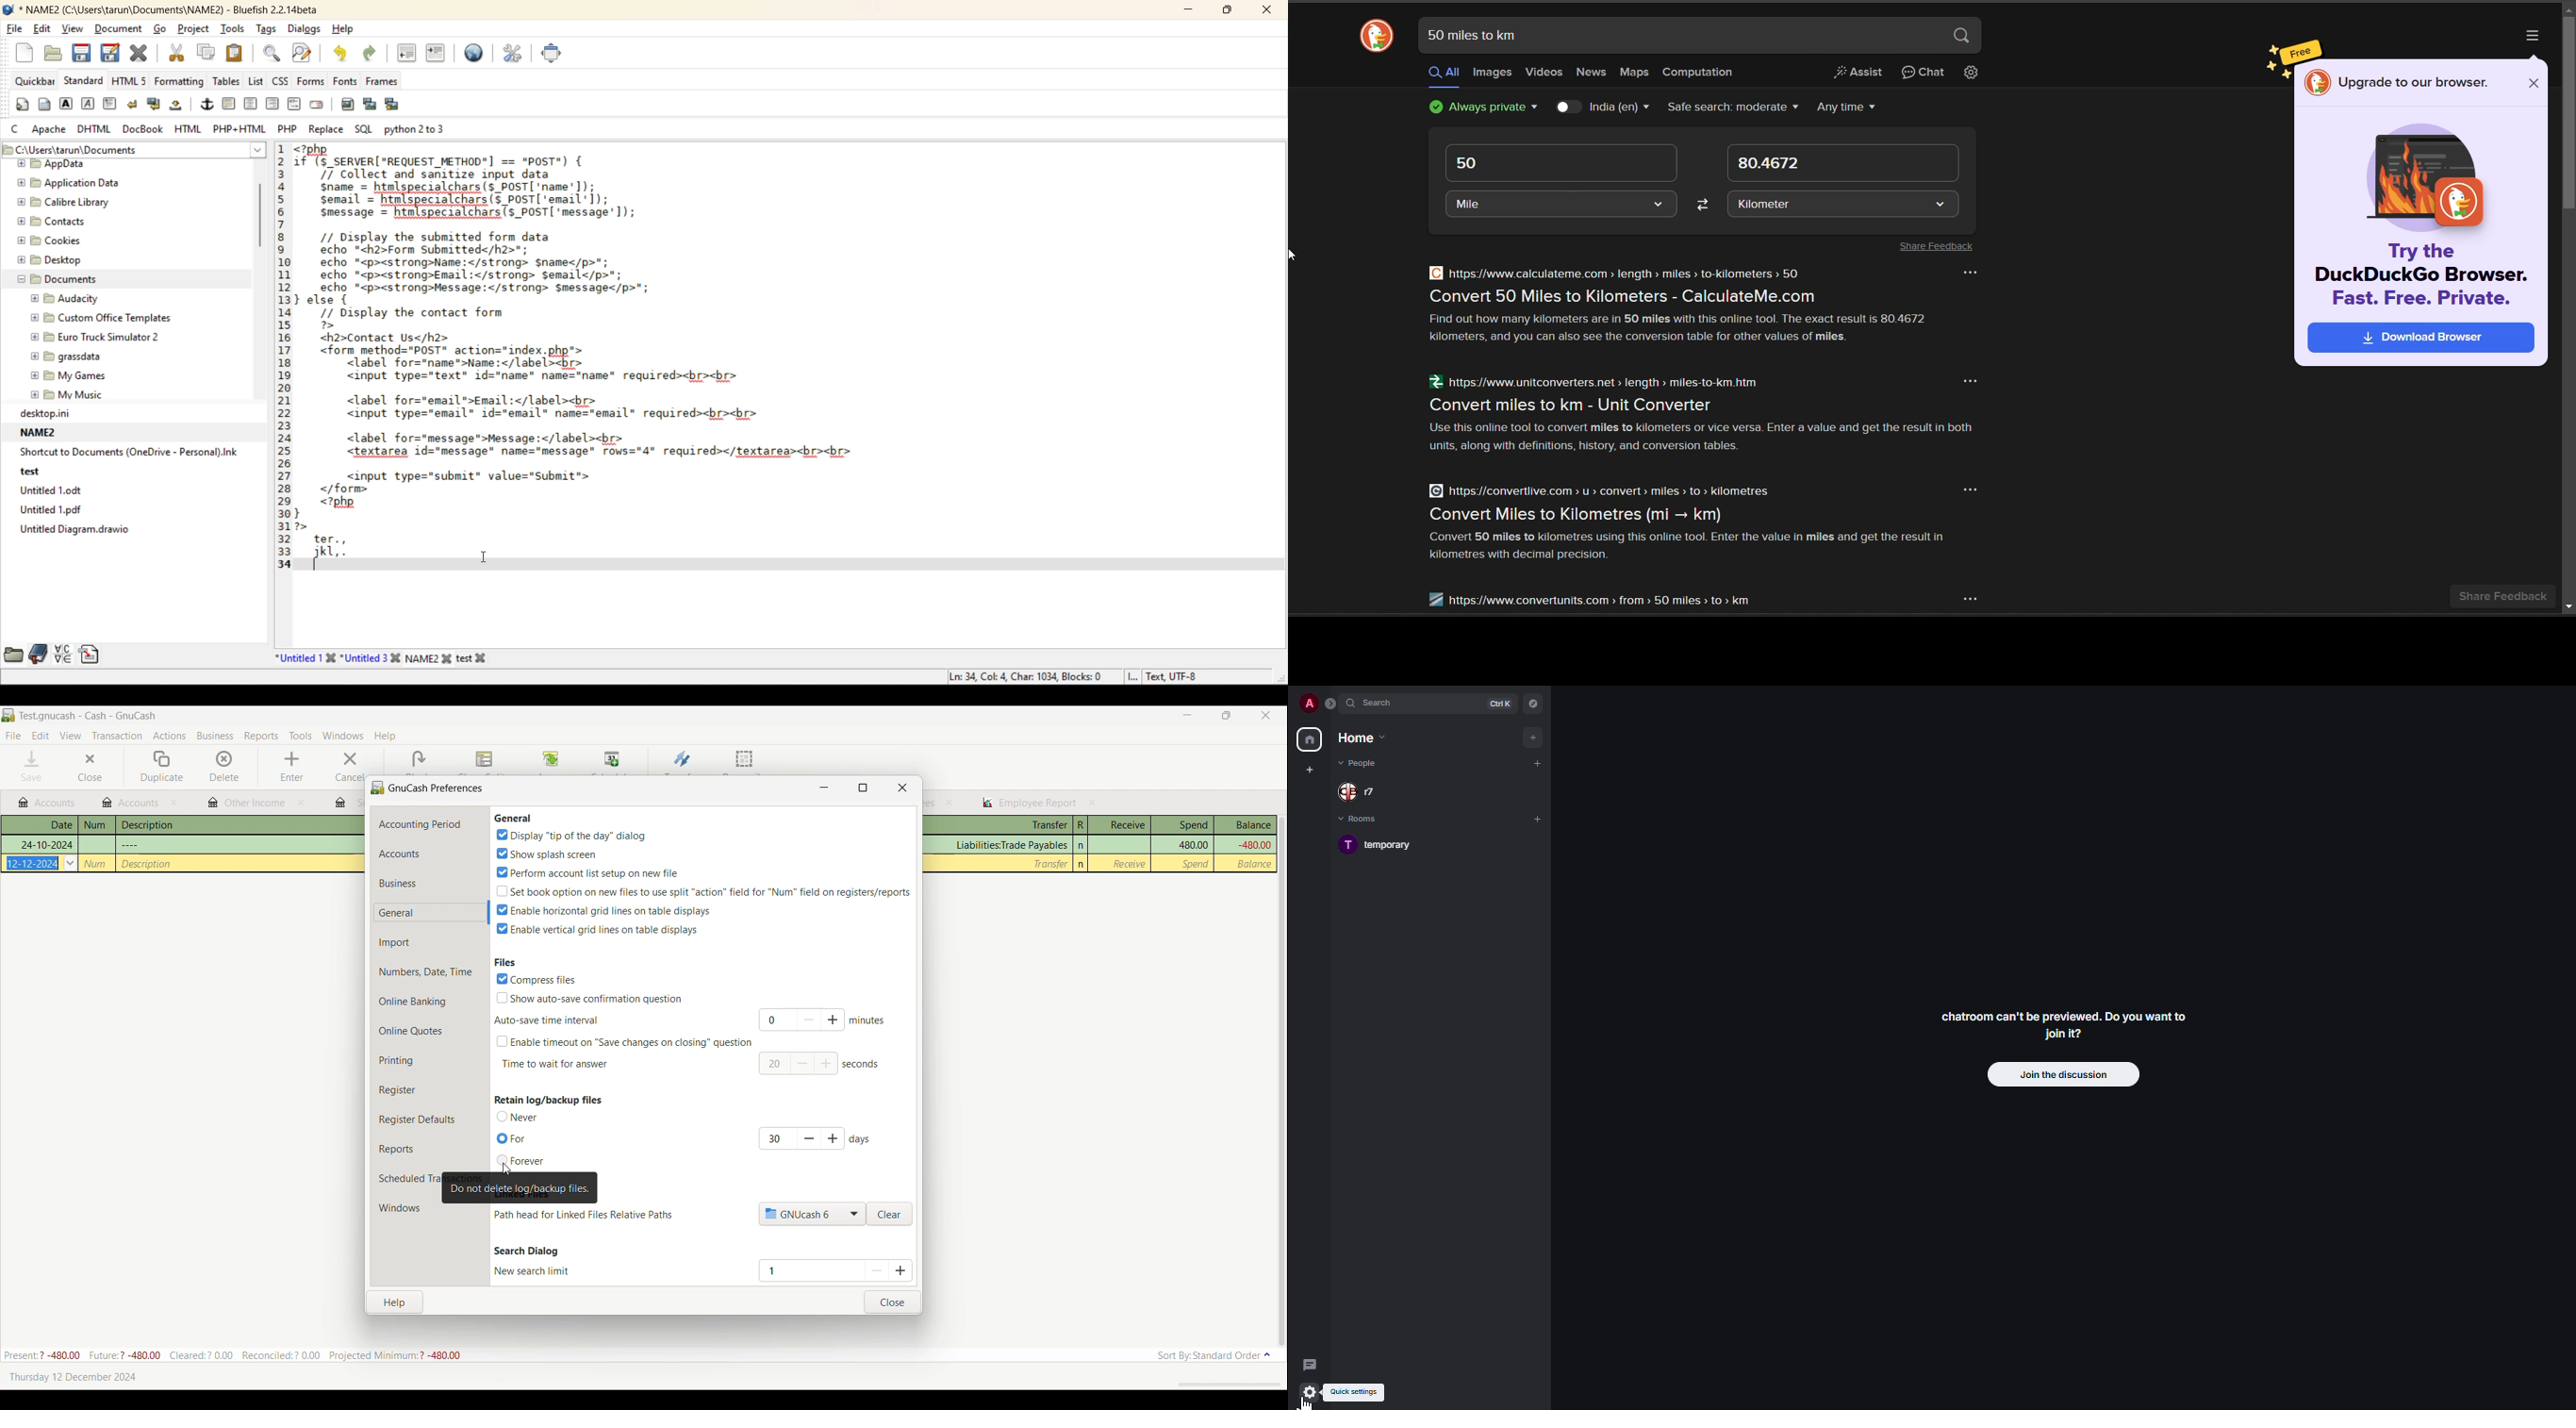  Describe the element at coordinates (109, 53) in the screenshot. I see `save as` at that location.